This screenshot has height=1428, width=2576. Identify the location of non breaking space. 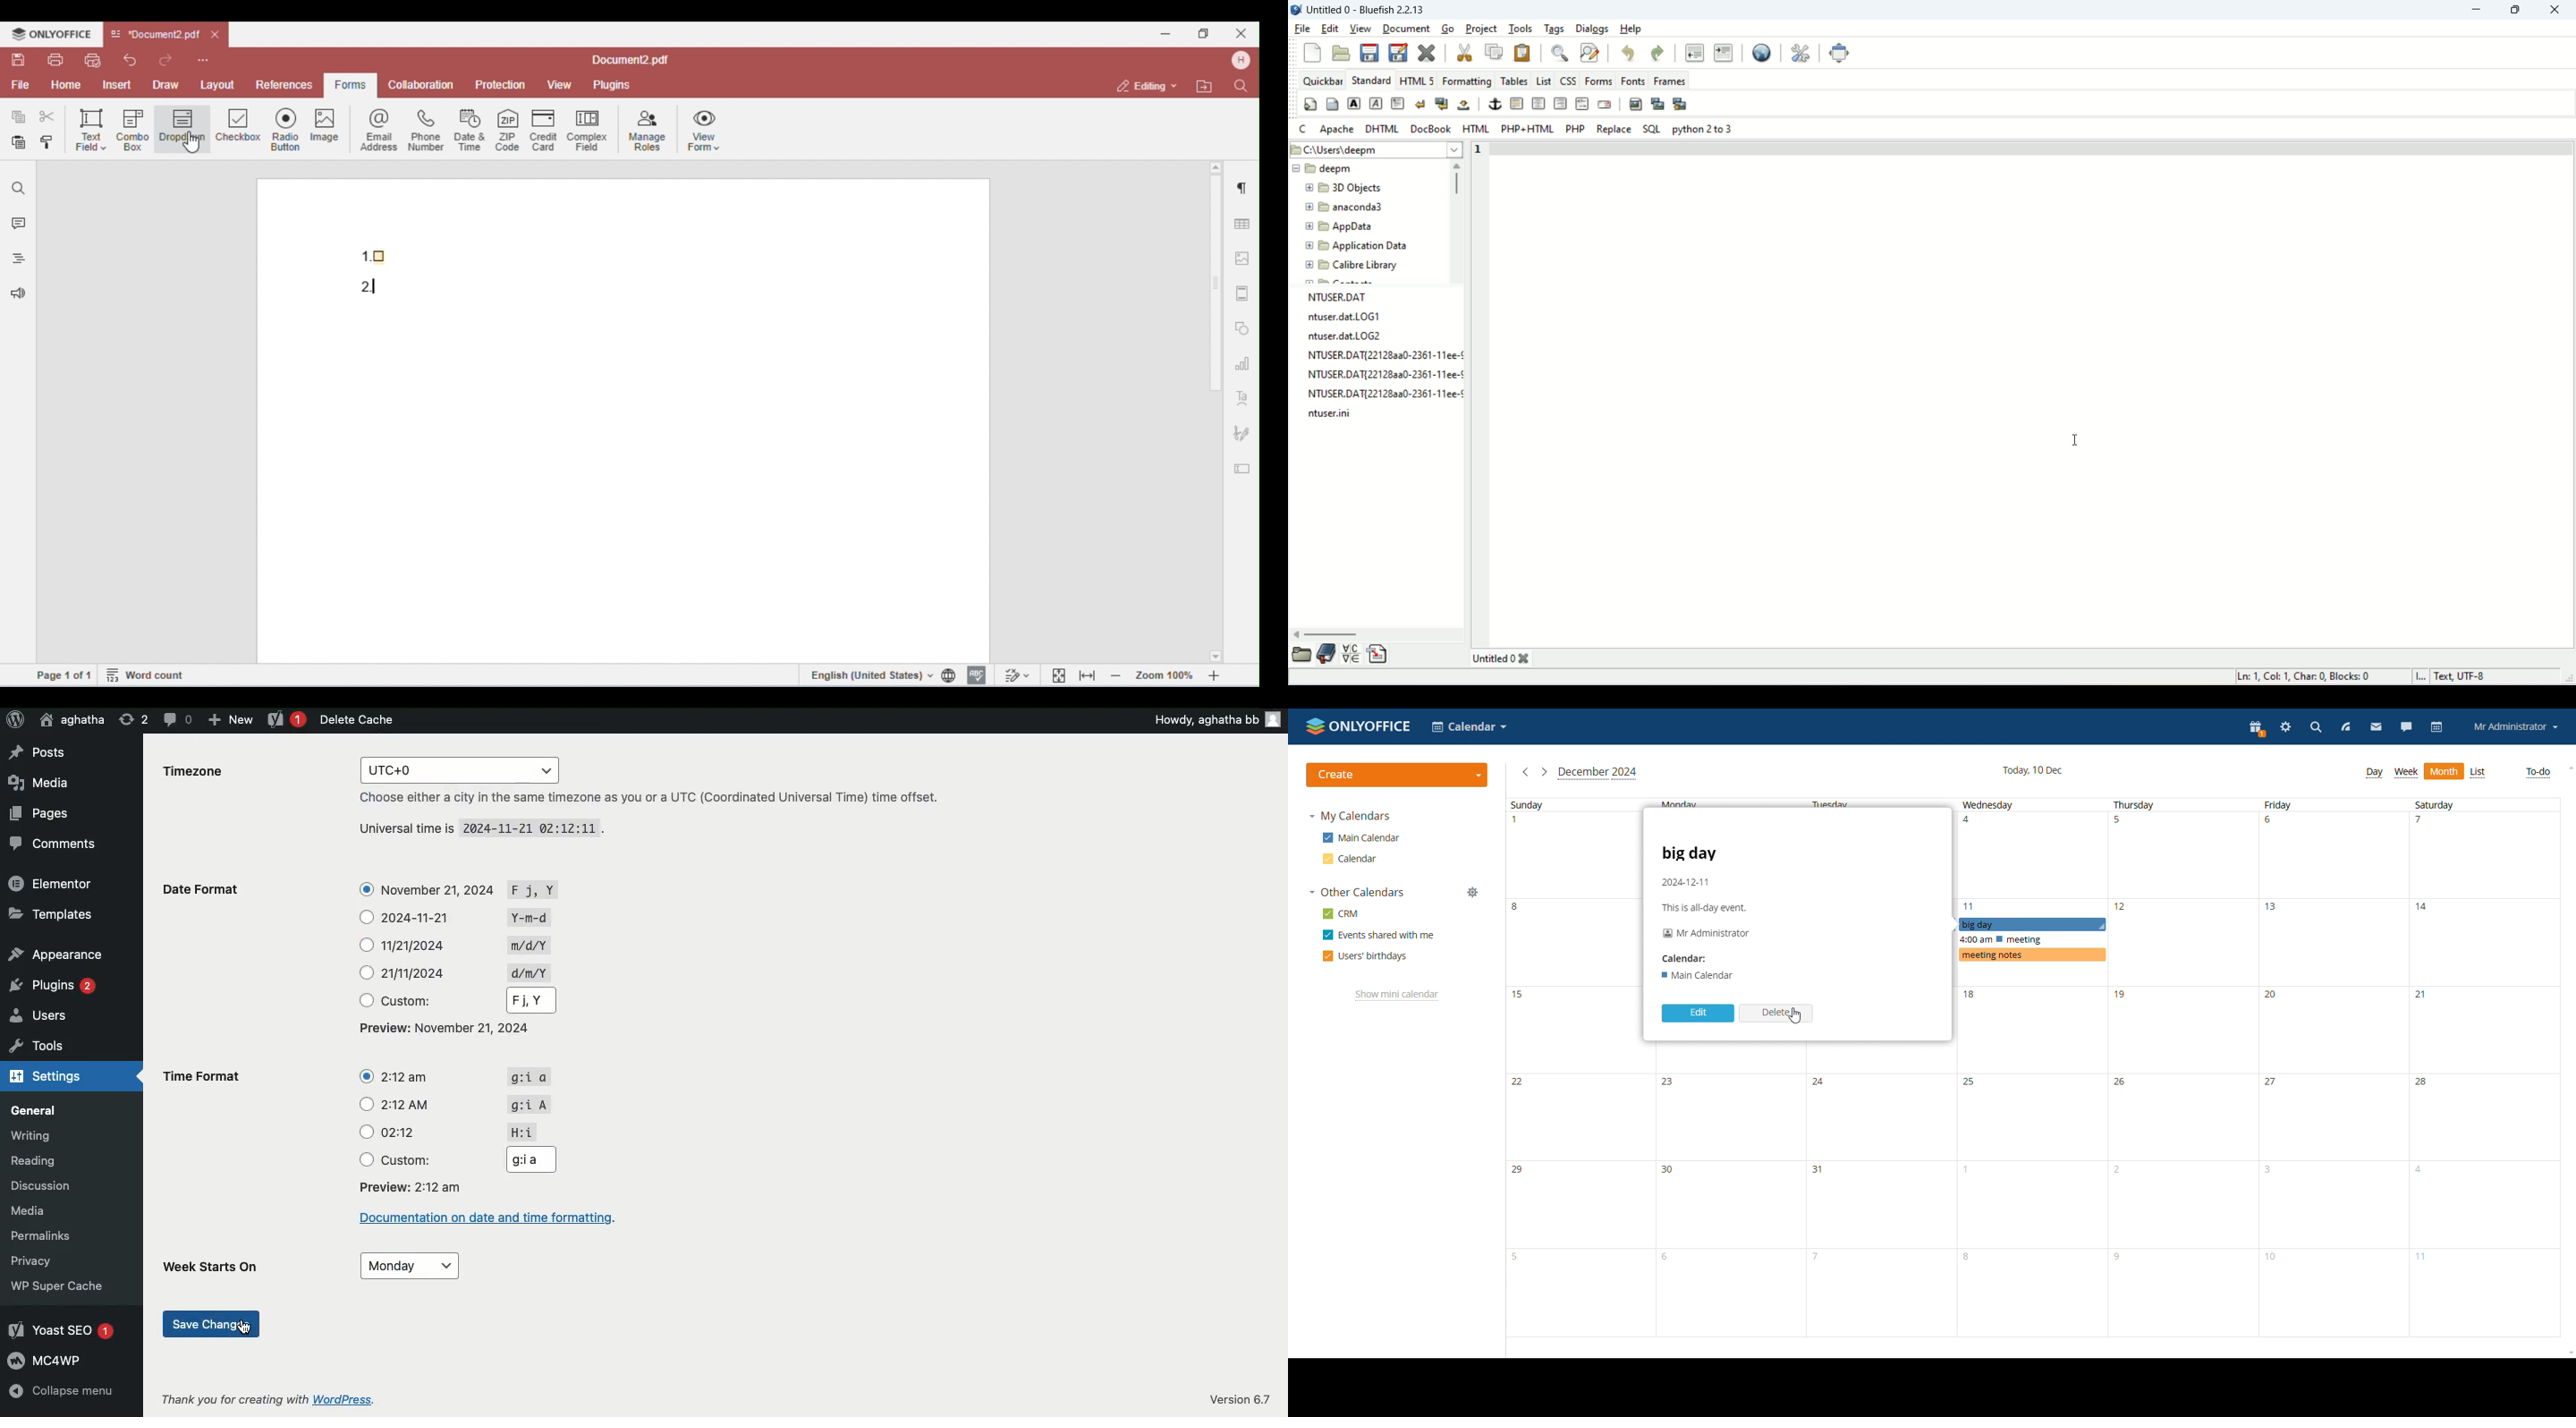
(1464, 105).